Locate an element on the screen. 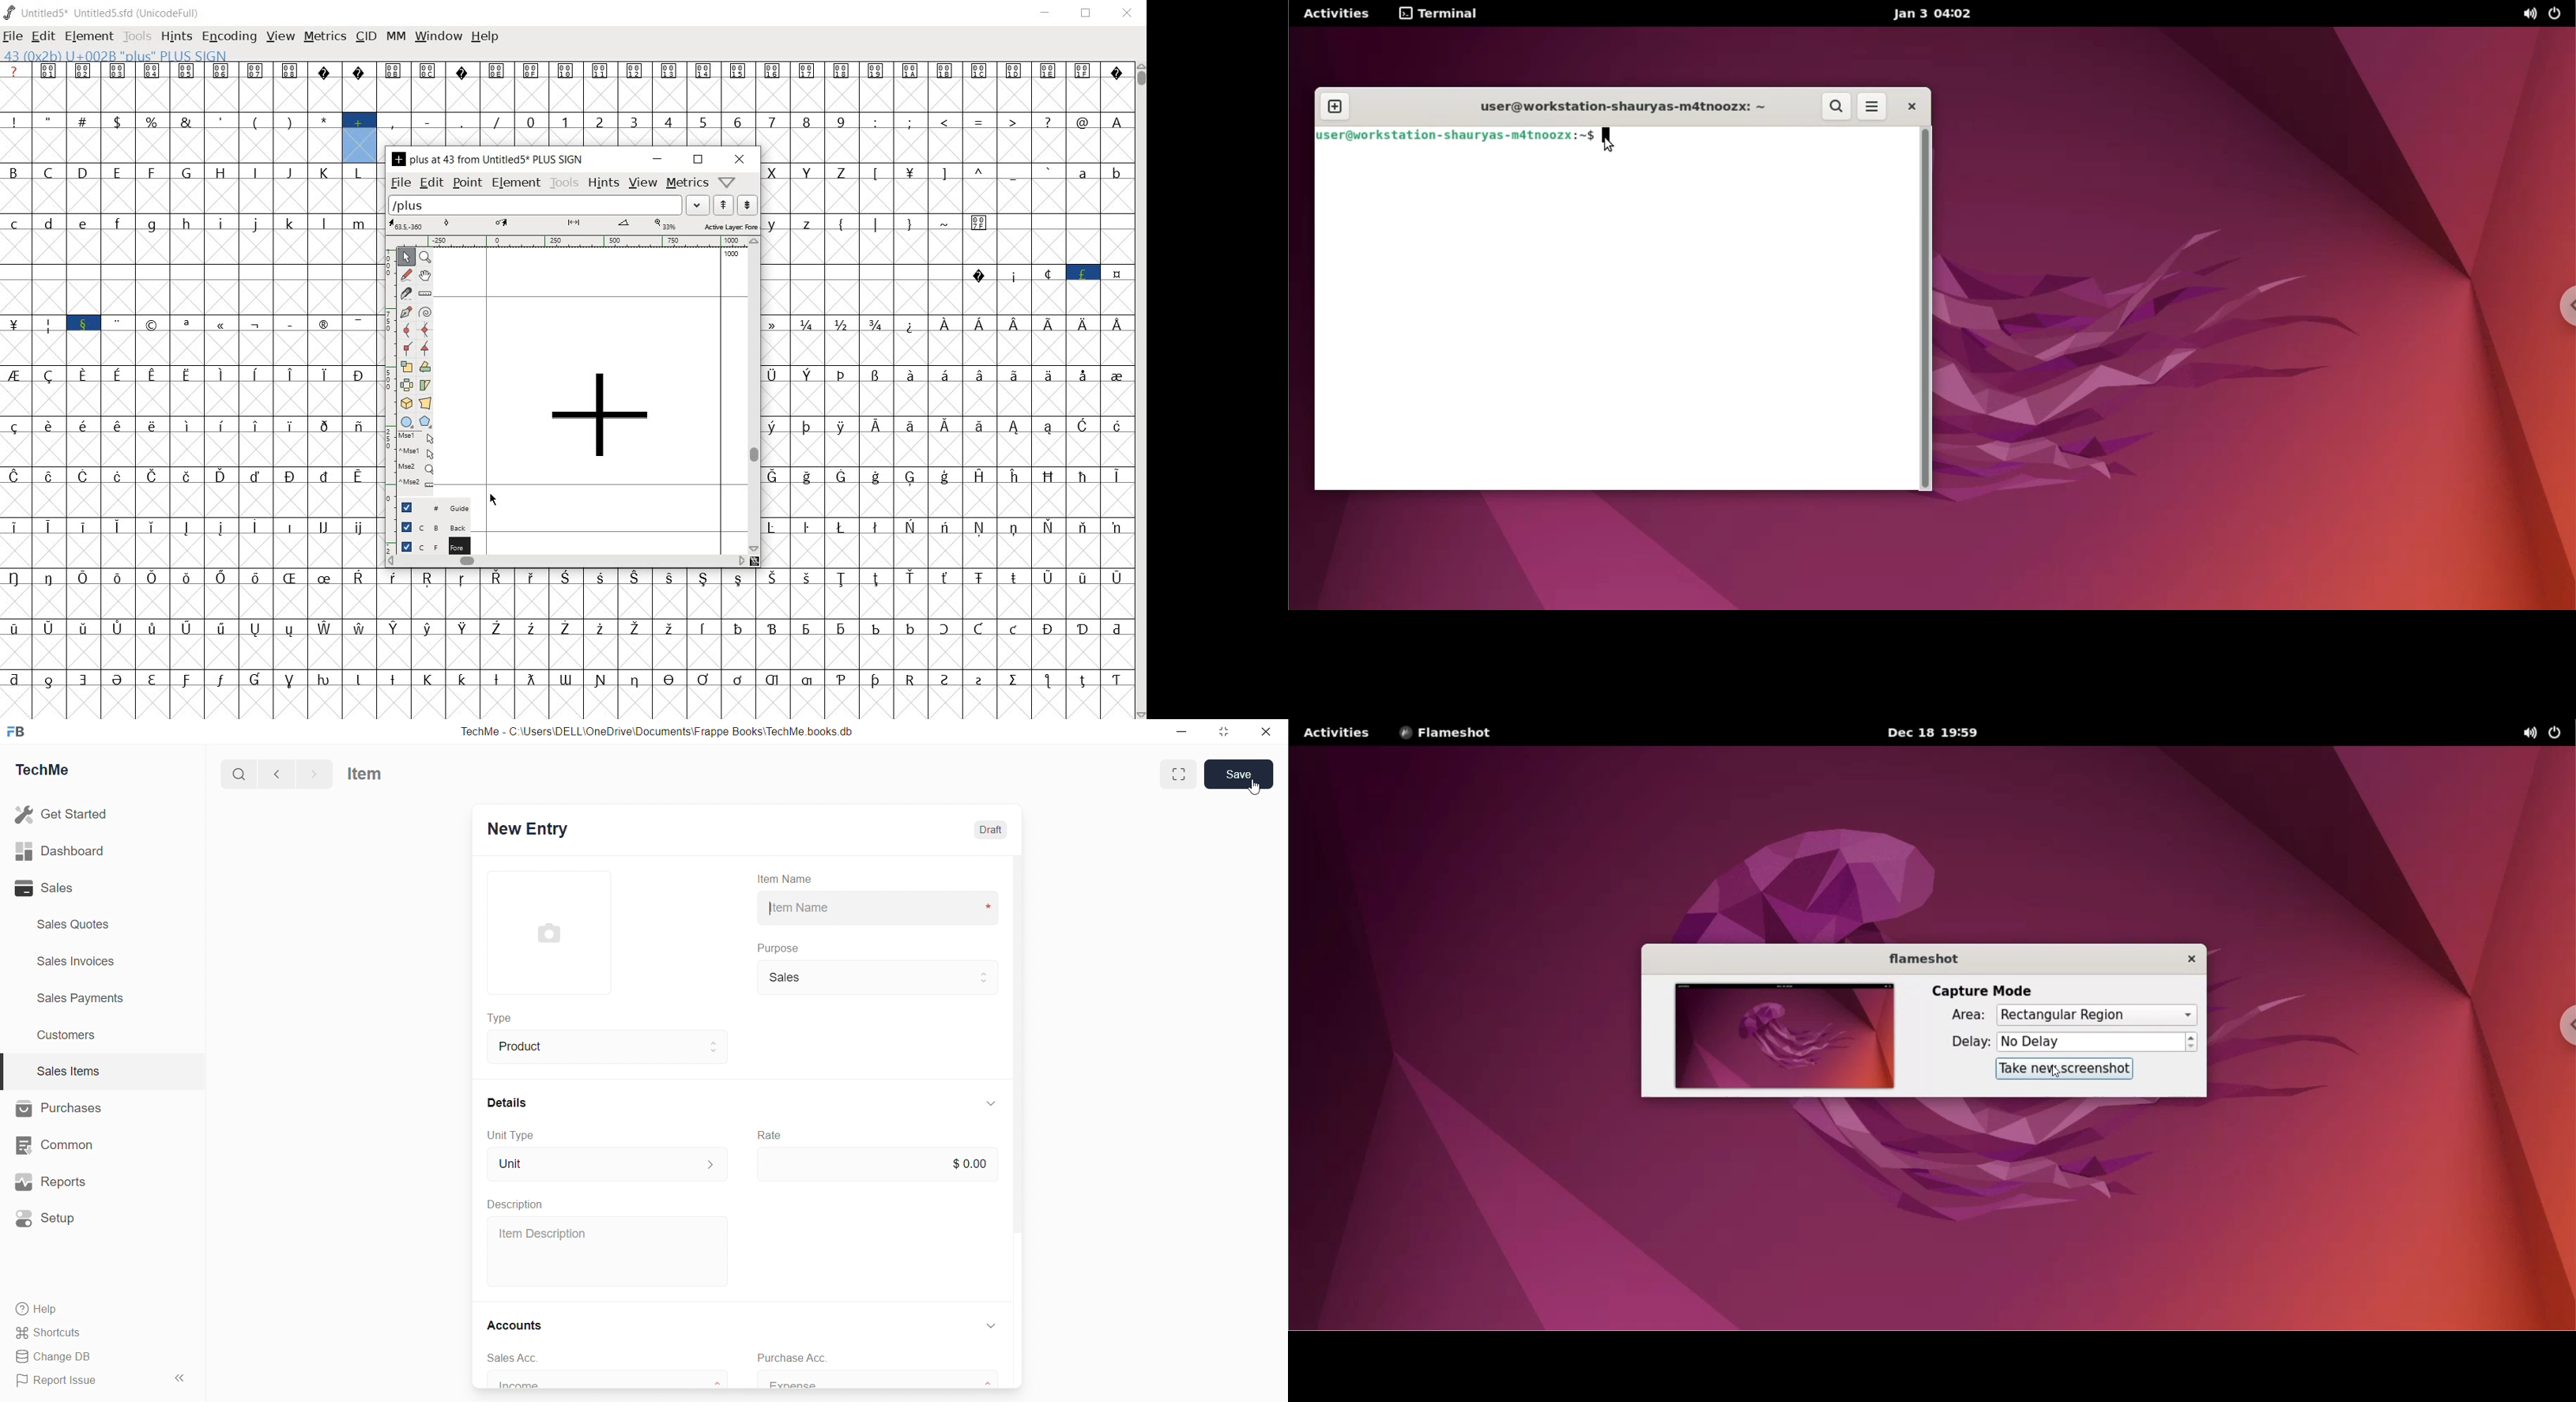 This screenshot has height=1428, width=2576. Sales is located at coordinates (876, 978).